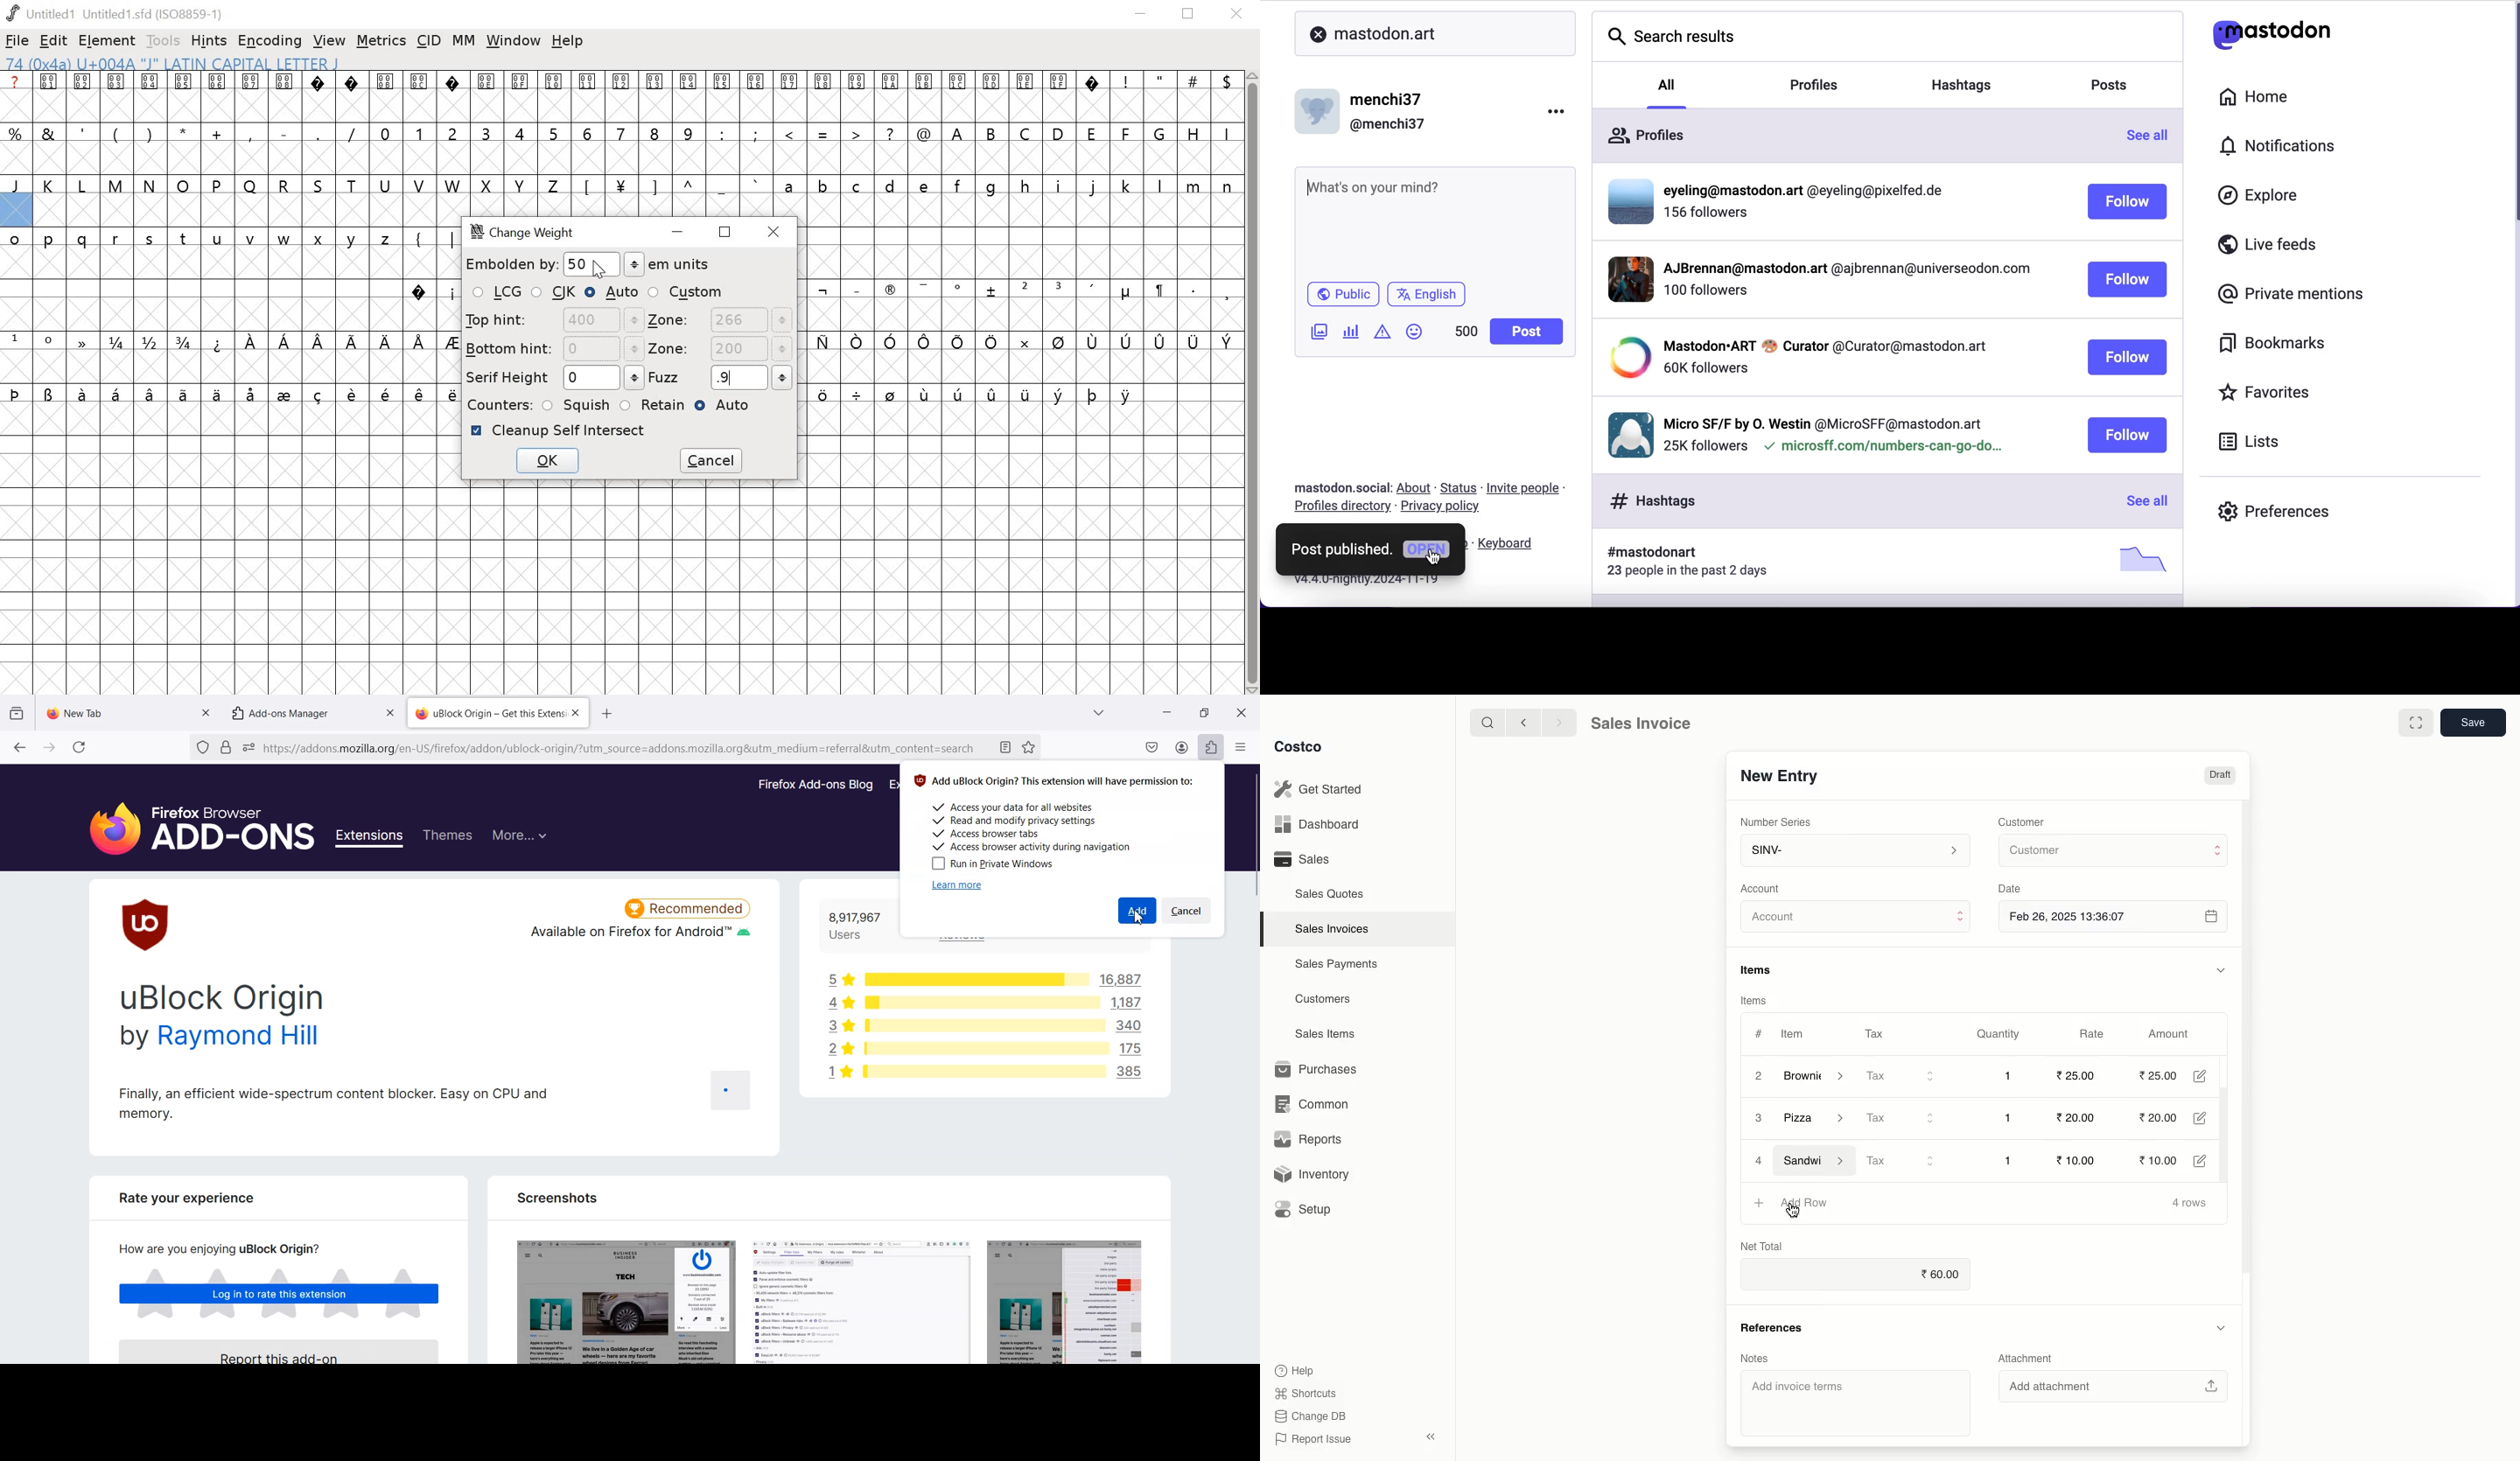 The height and width of the screenshot is (1484, 2520). What do you see at coordinates (1426, 295) in the screenshot?
I see `english` at bounding box center [1426, 295].